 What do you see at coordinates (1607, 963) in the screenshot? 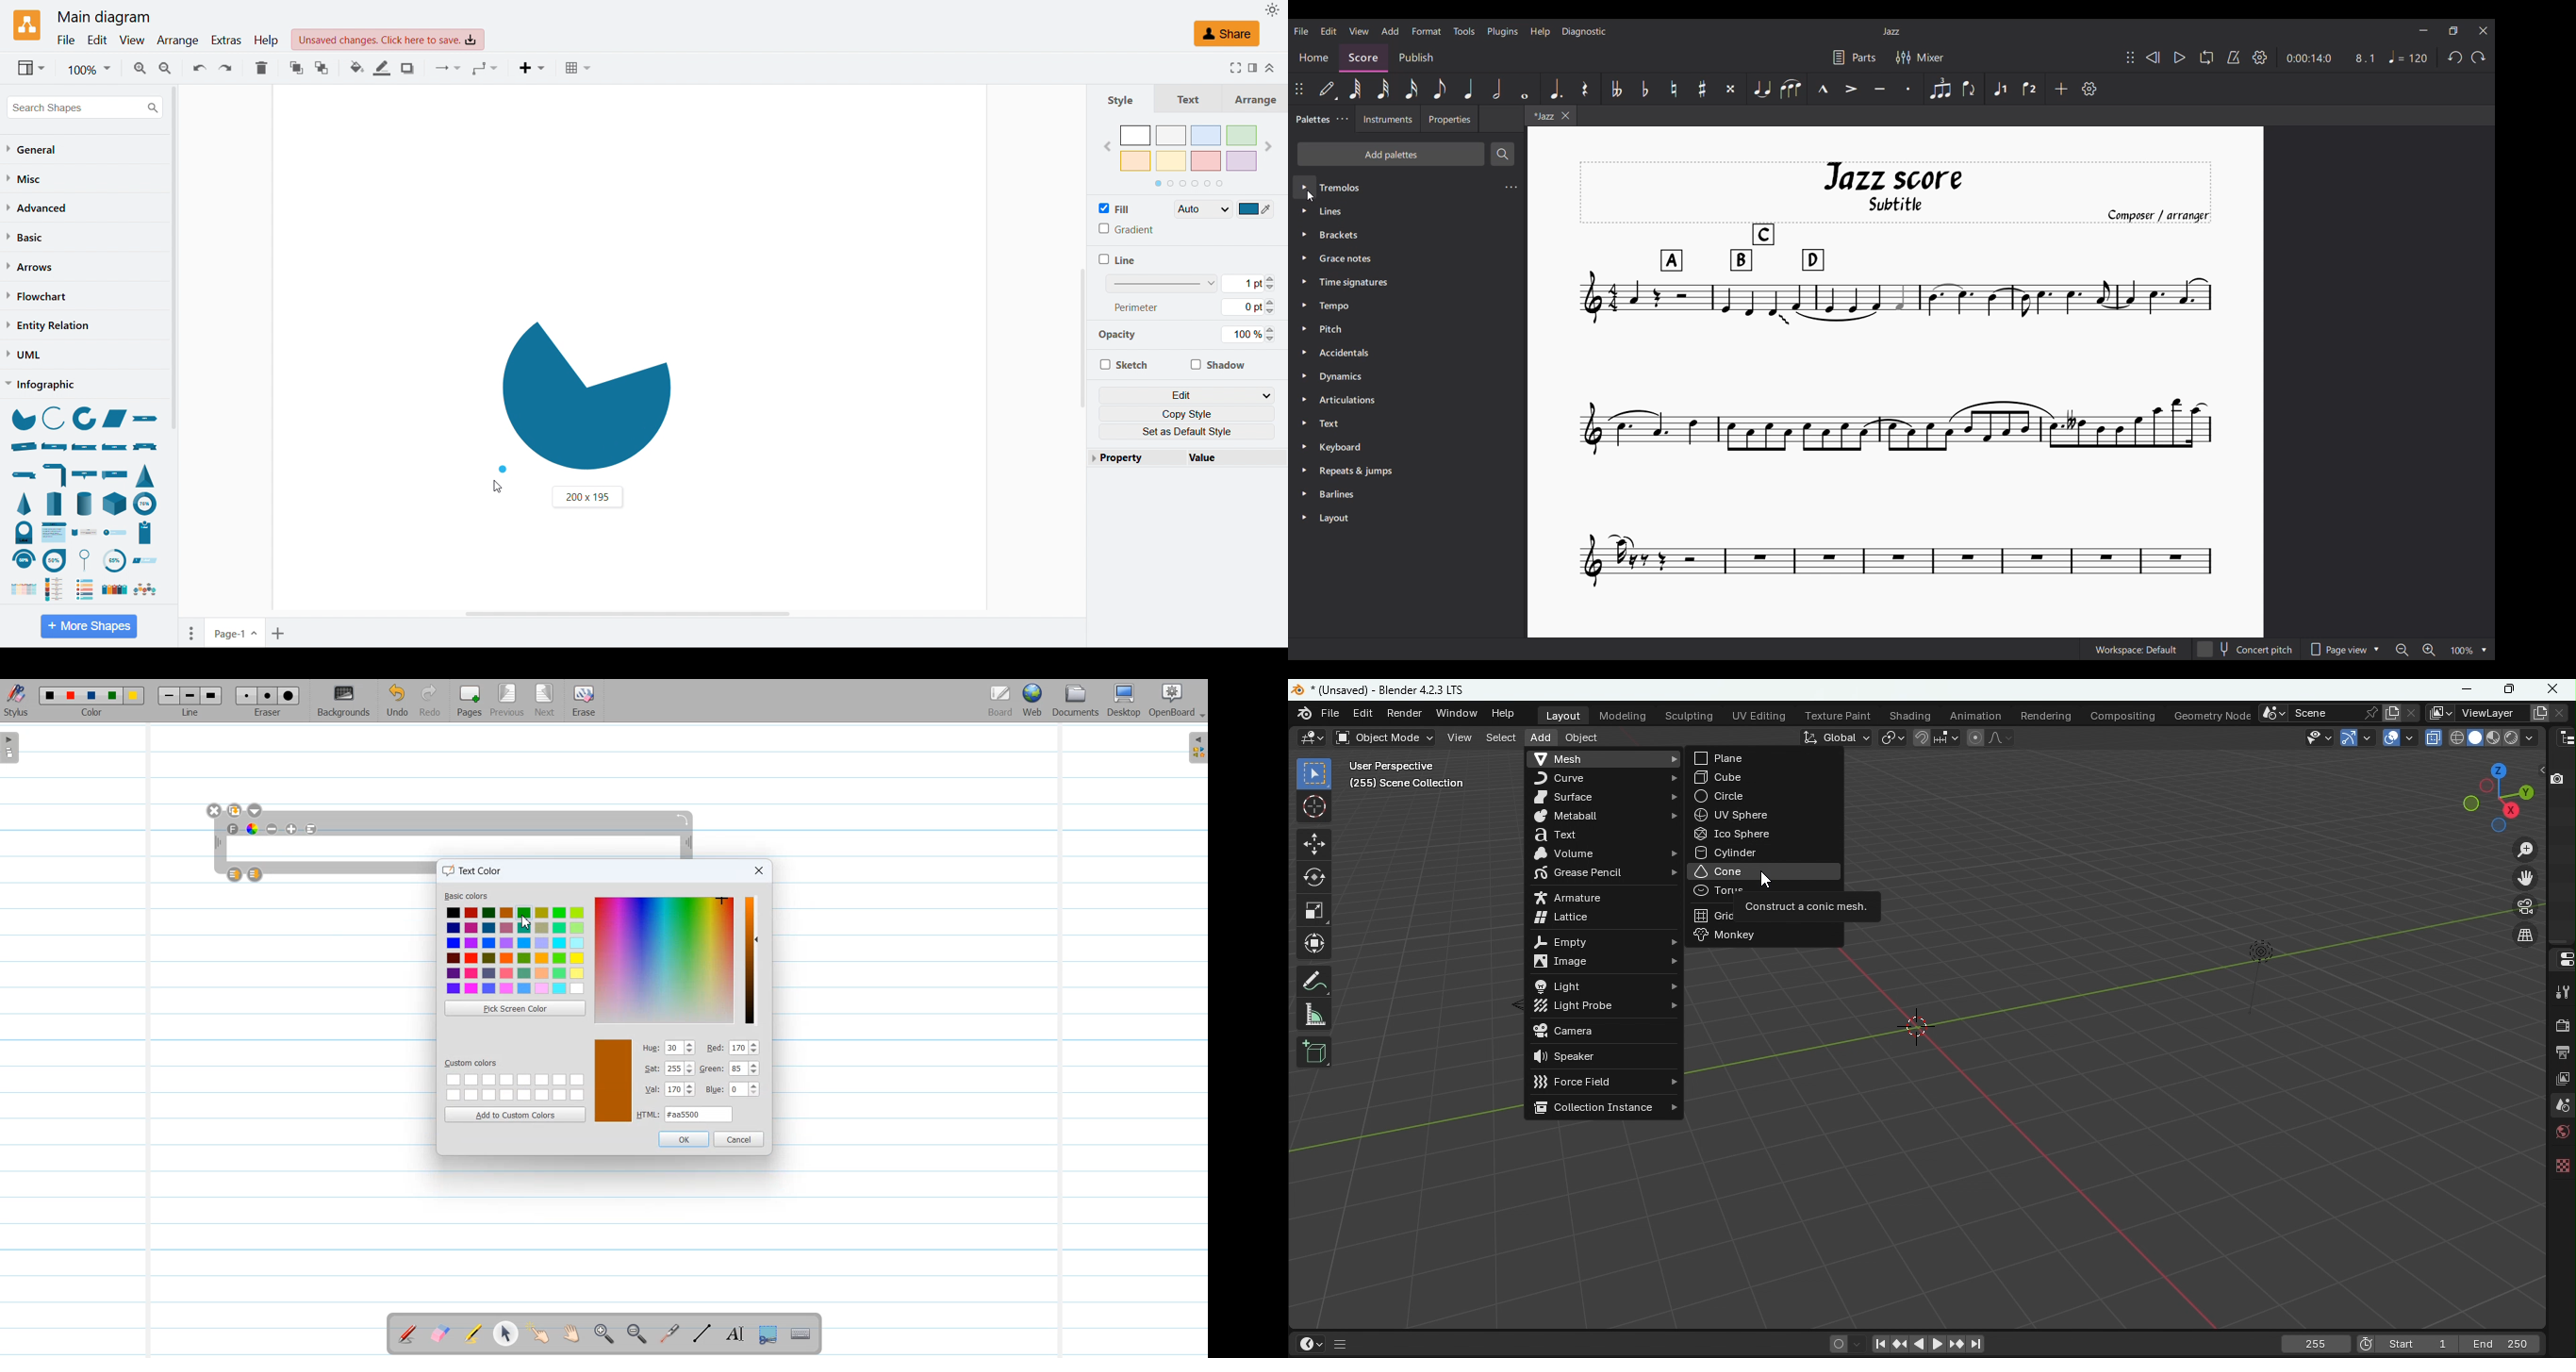
I see `Image` at bounding box center [1607, 963].